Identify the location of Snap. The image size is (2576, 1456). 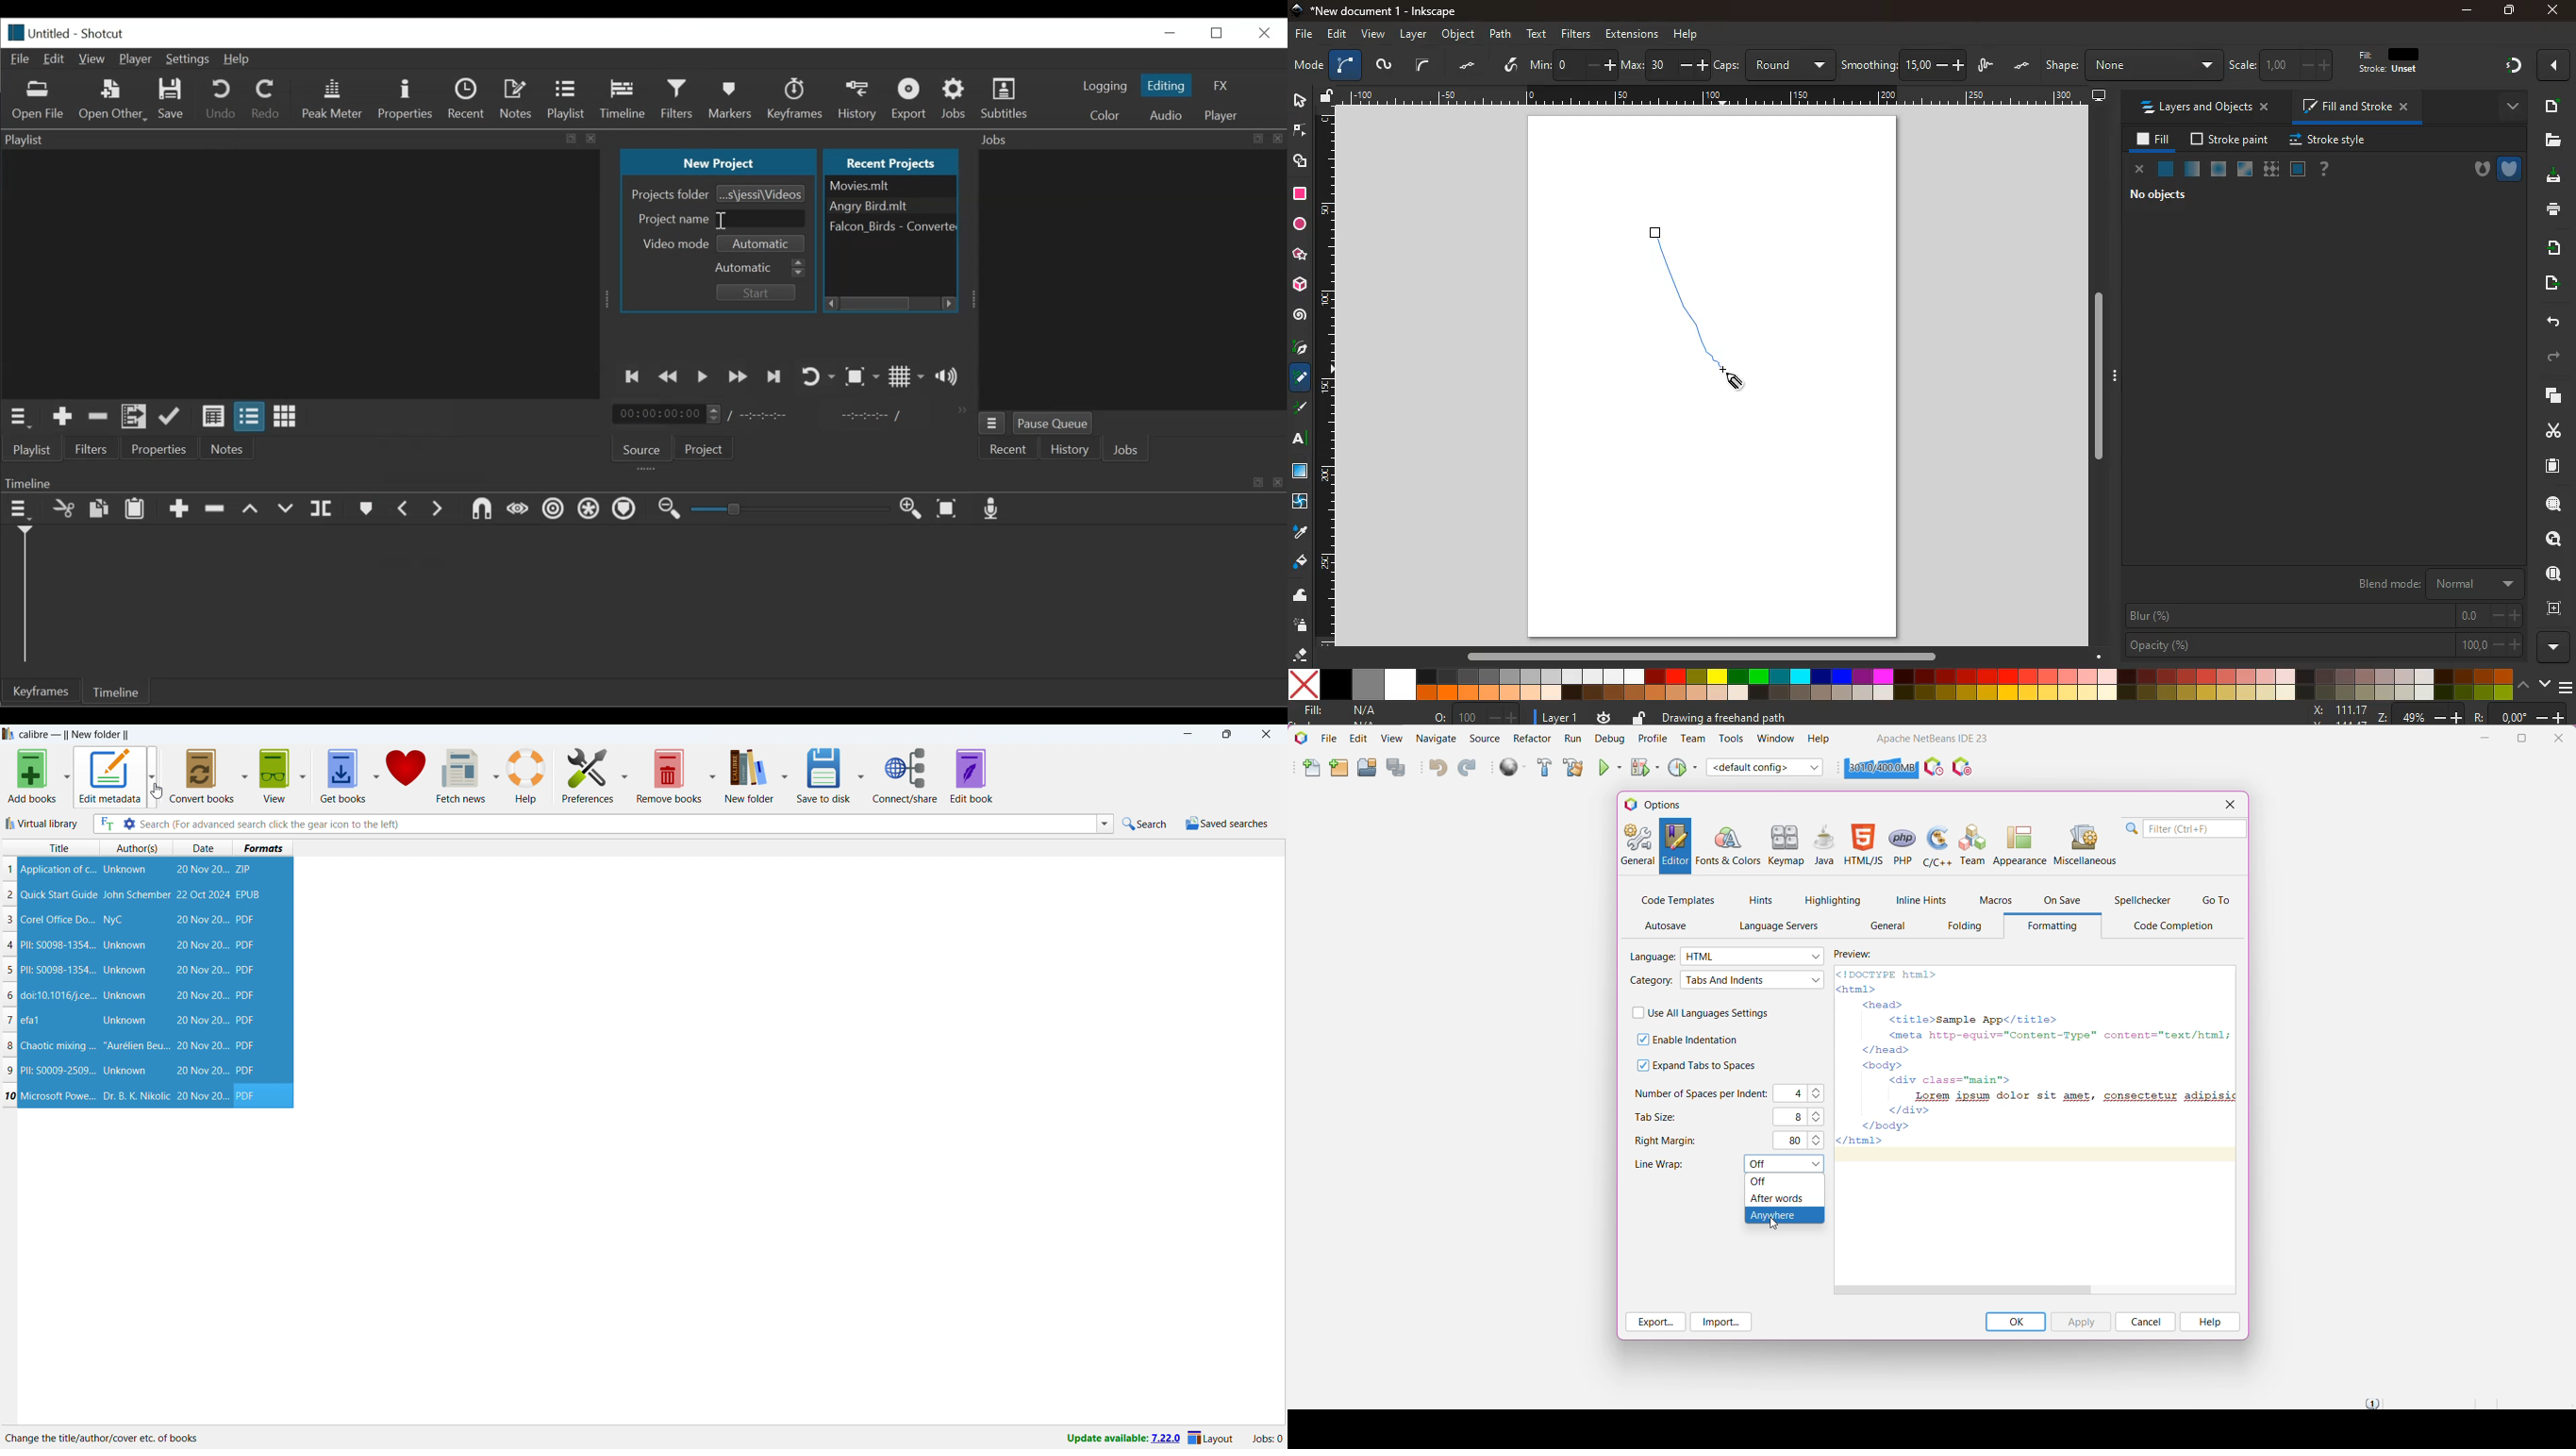
(484, 508).